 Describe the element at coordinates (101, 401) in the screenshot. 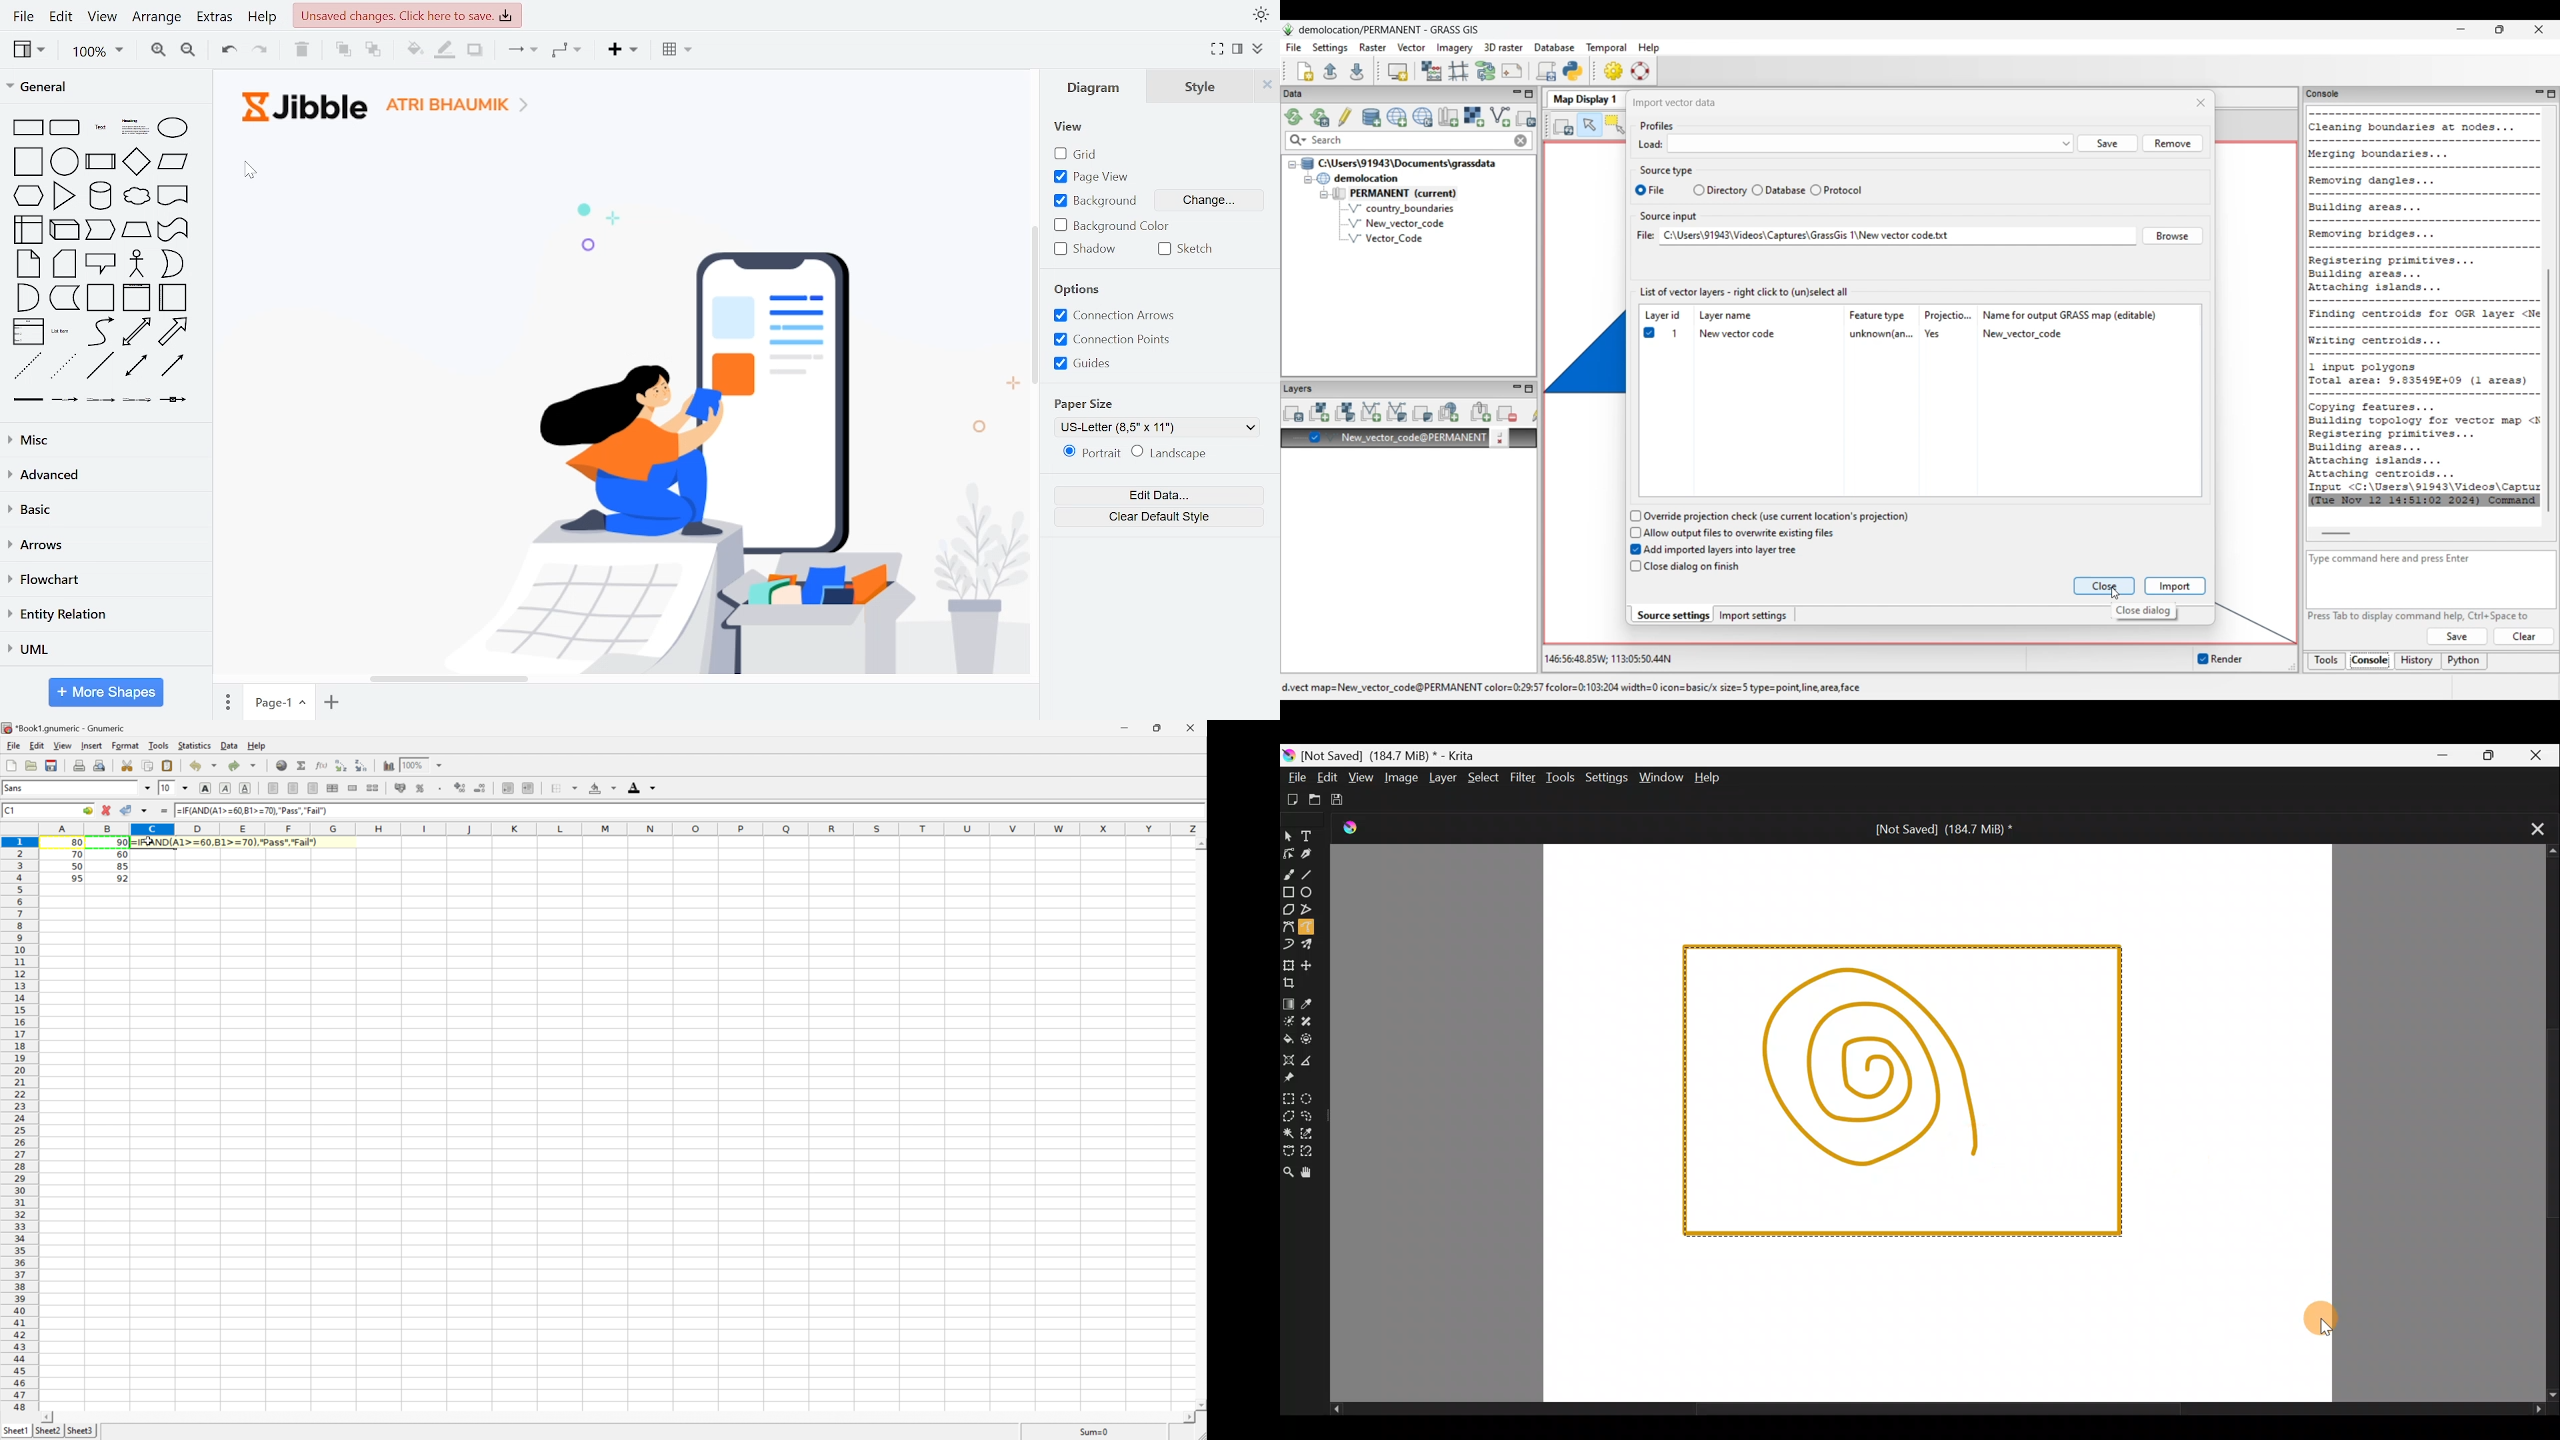

I see `general shapes` at that location.